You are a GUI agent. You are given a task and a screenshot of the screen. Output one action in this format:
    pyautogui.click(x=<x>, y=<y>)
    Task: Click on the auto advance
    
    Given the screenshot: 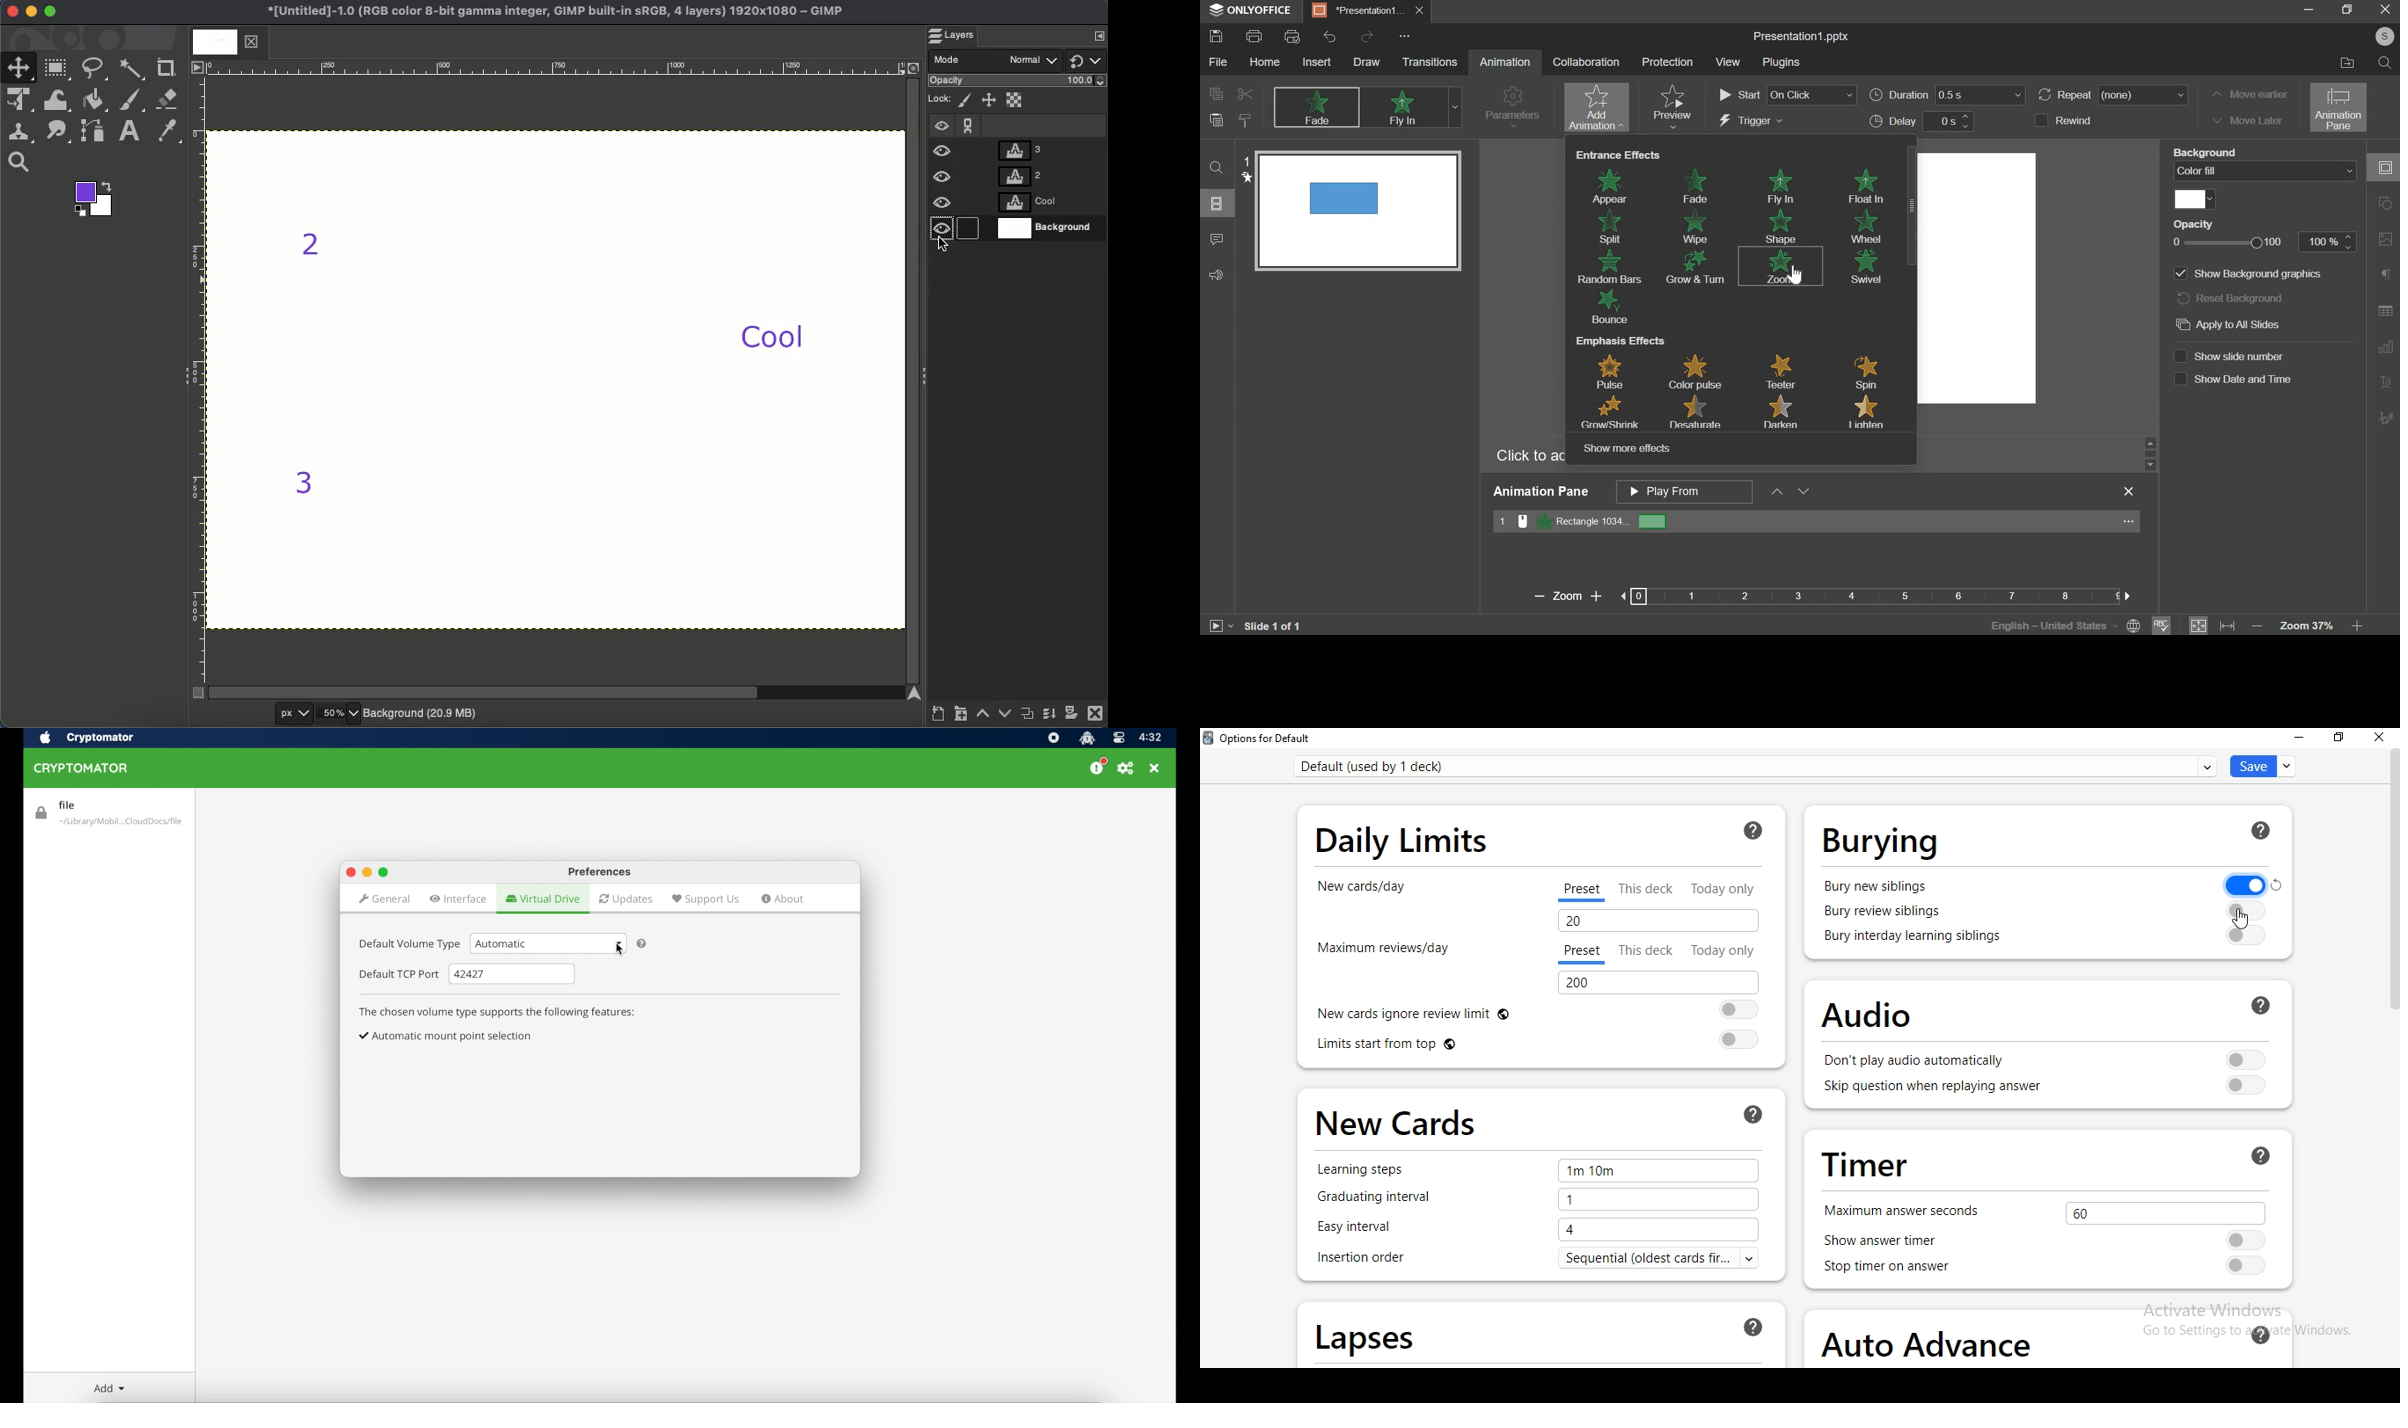 What is the action you would take?
    pyautogui.click(x=1931, y=1339)
    